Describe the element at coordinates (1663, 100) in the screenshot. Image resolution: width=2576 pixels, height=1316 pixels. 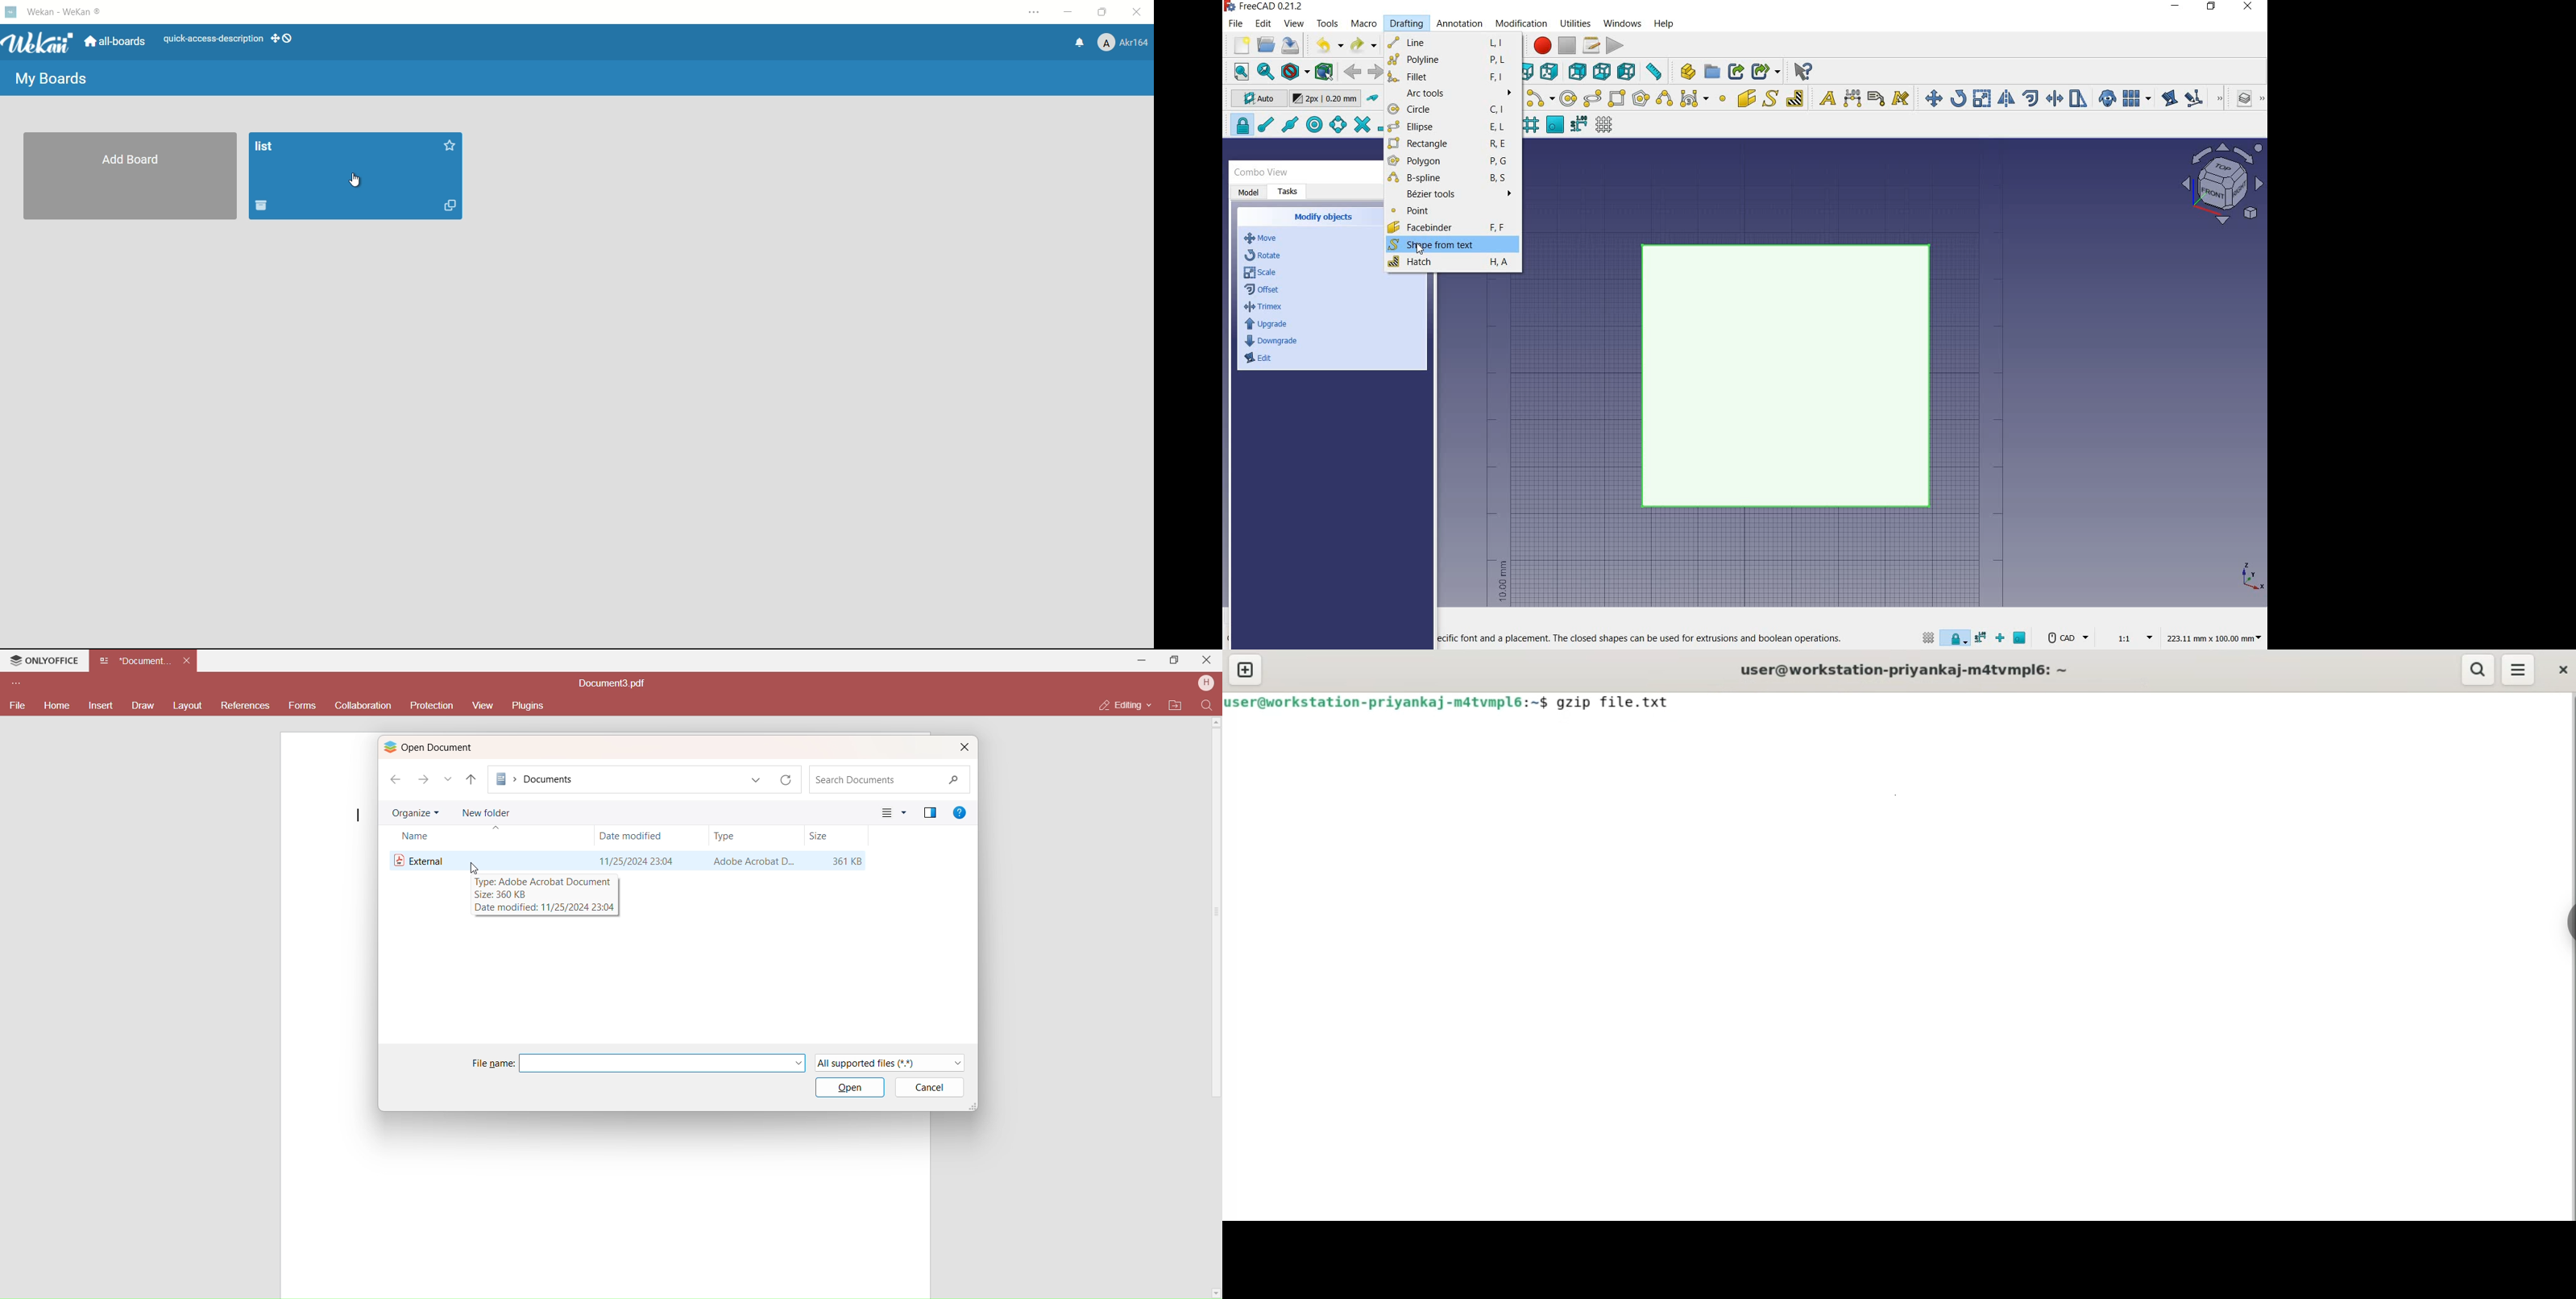
I see `b-spline` at that location.